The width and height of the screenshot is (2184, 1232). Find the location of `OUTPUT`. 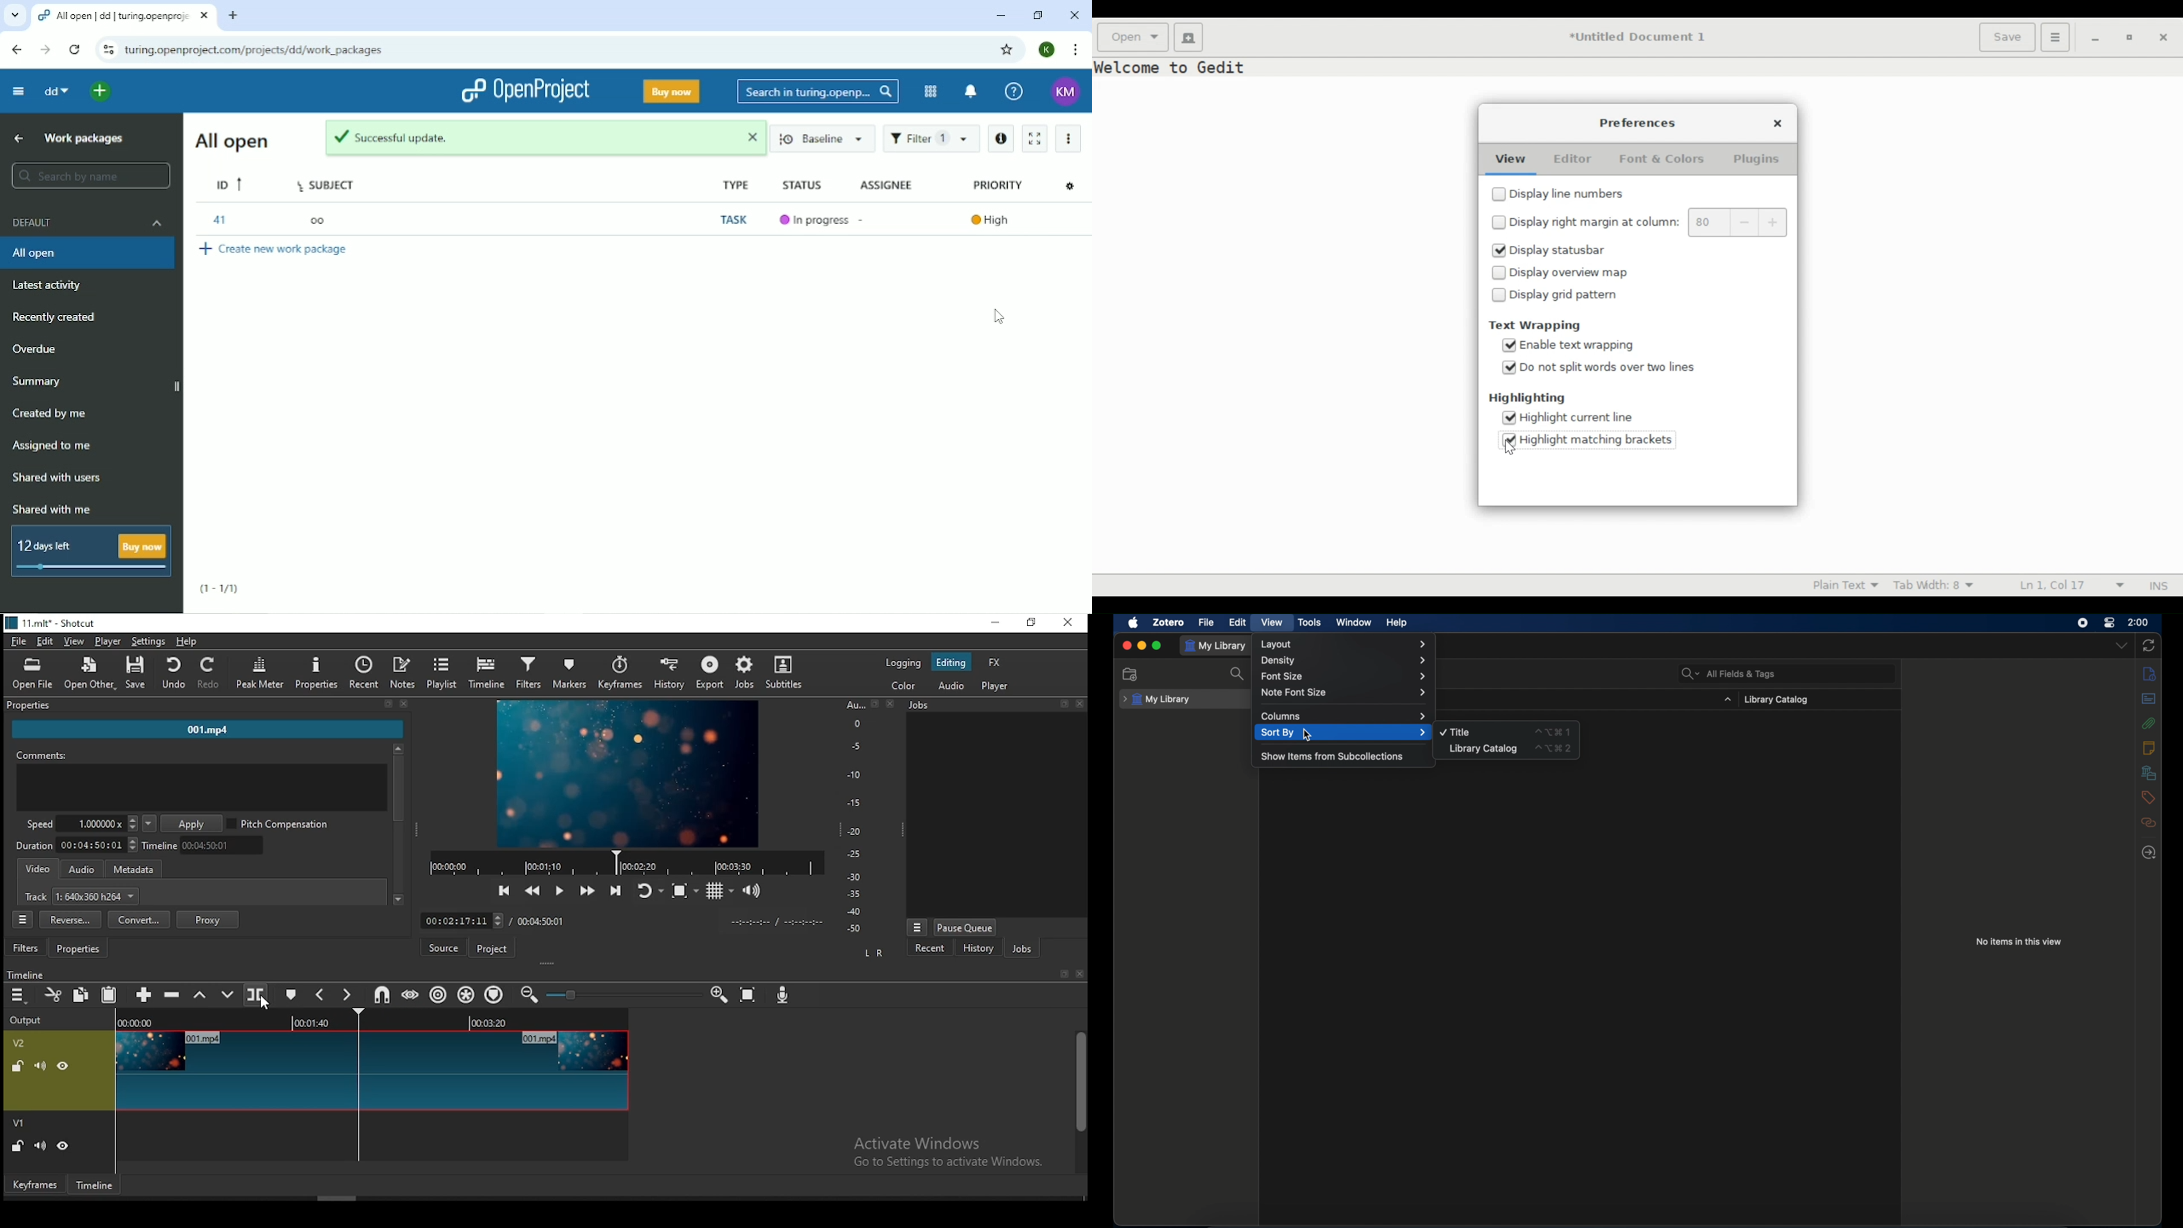

OUTPUT is located at coordinates (26, 1019).